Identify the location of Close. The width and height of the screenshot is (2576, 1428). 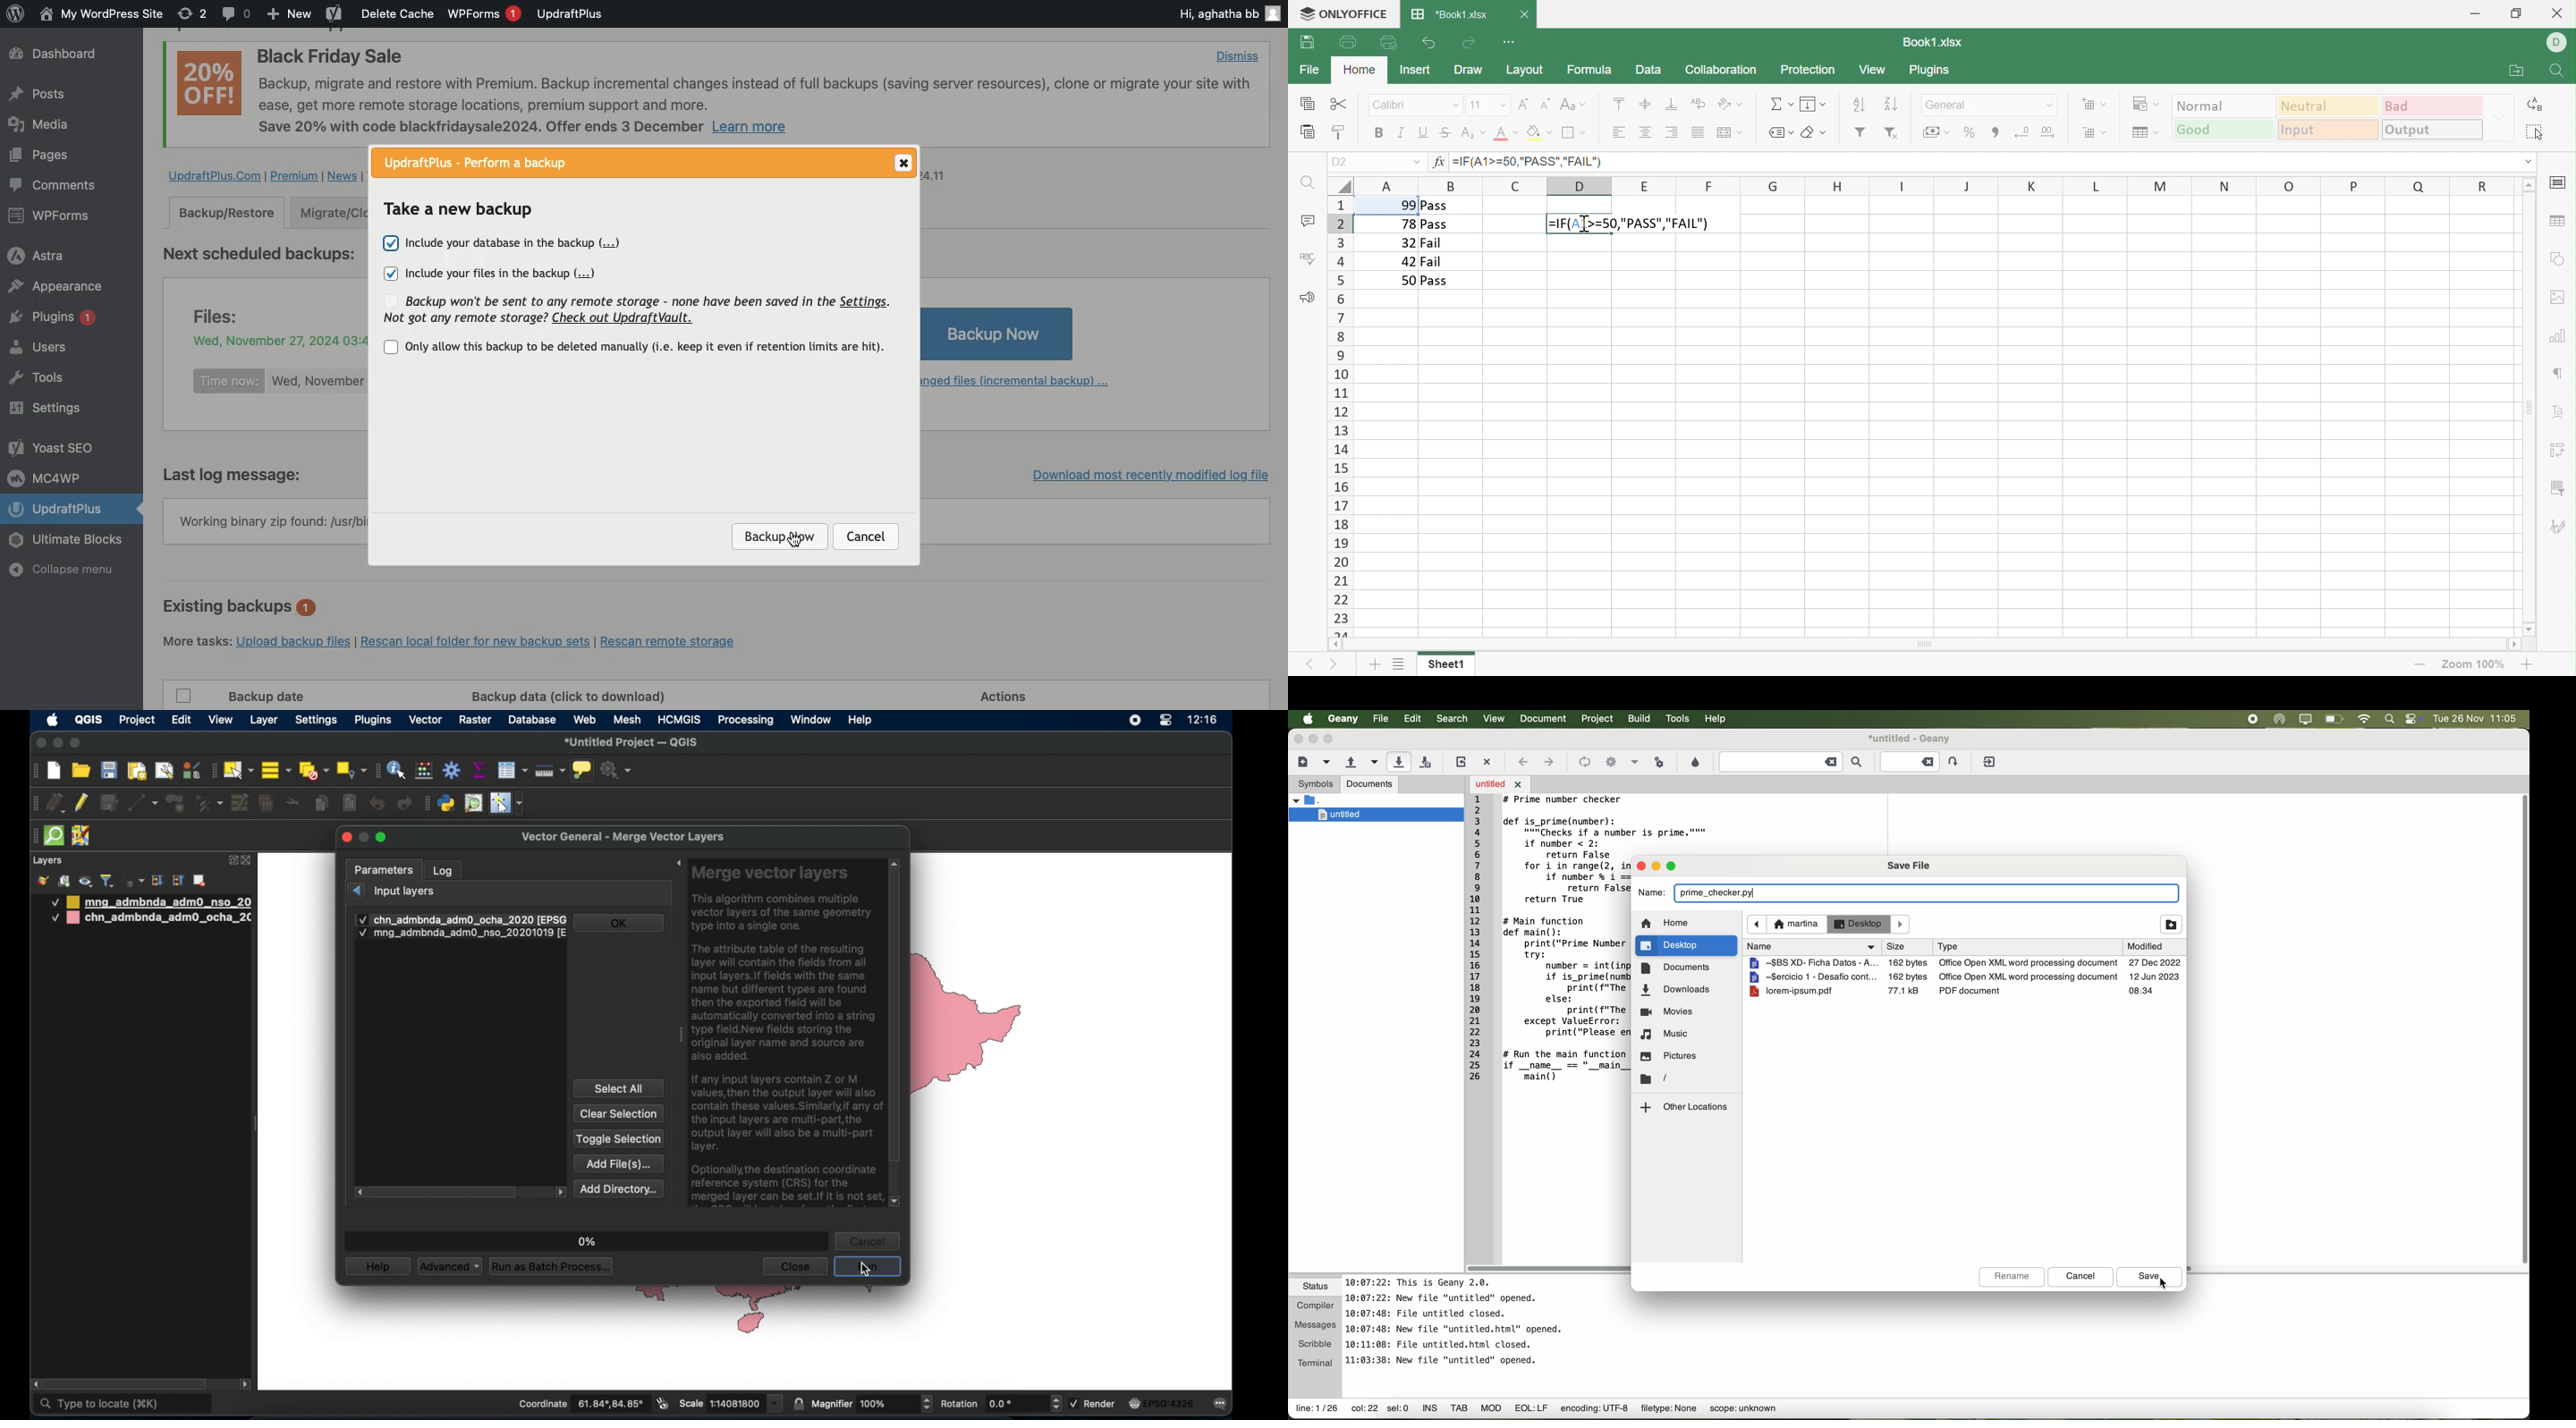
(2560, 12).